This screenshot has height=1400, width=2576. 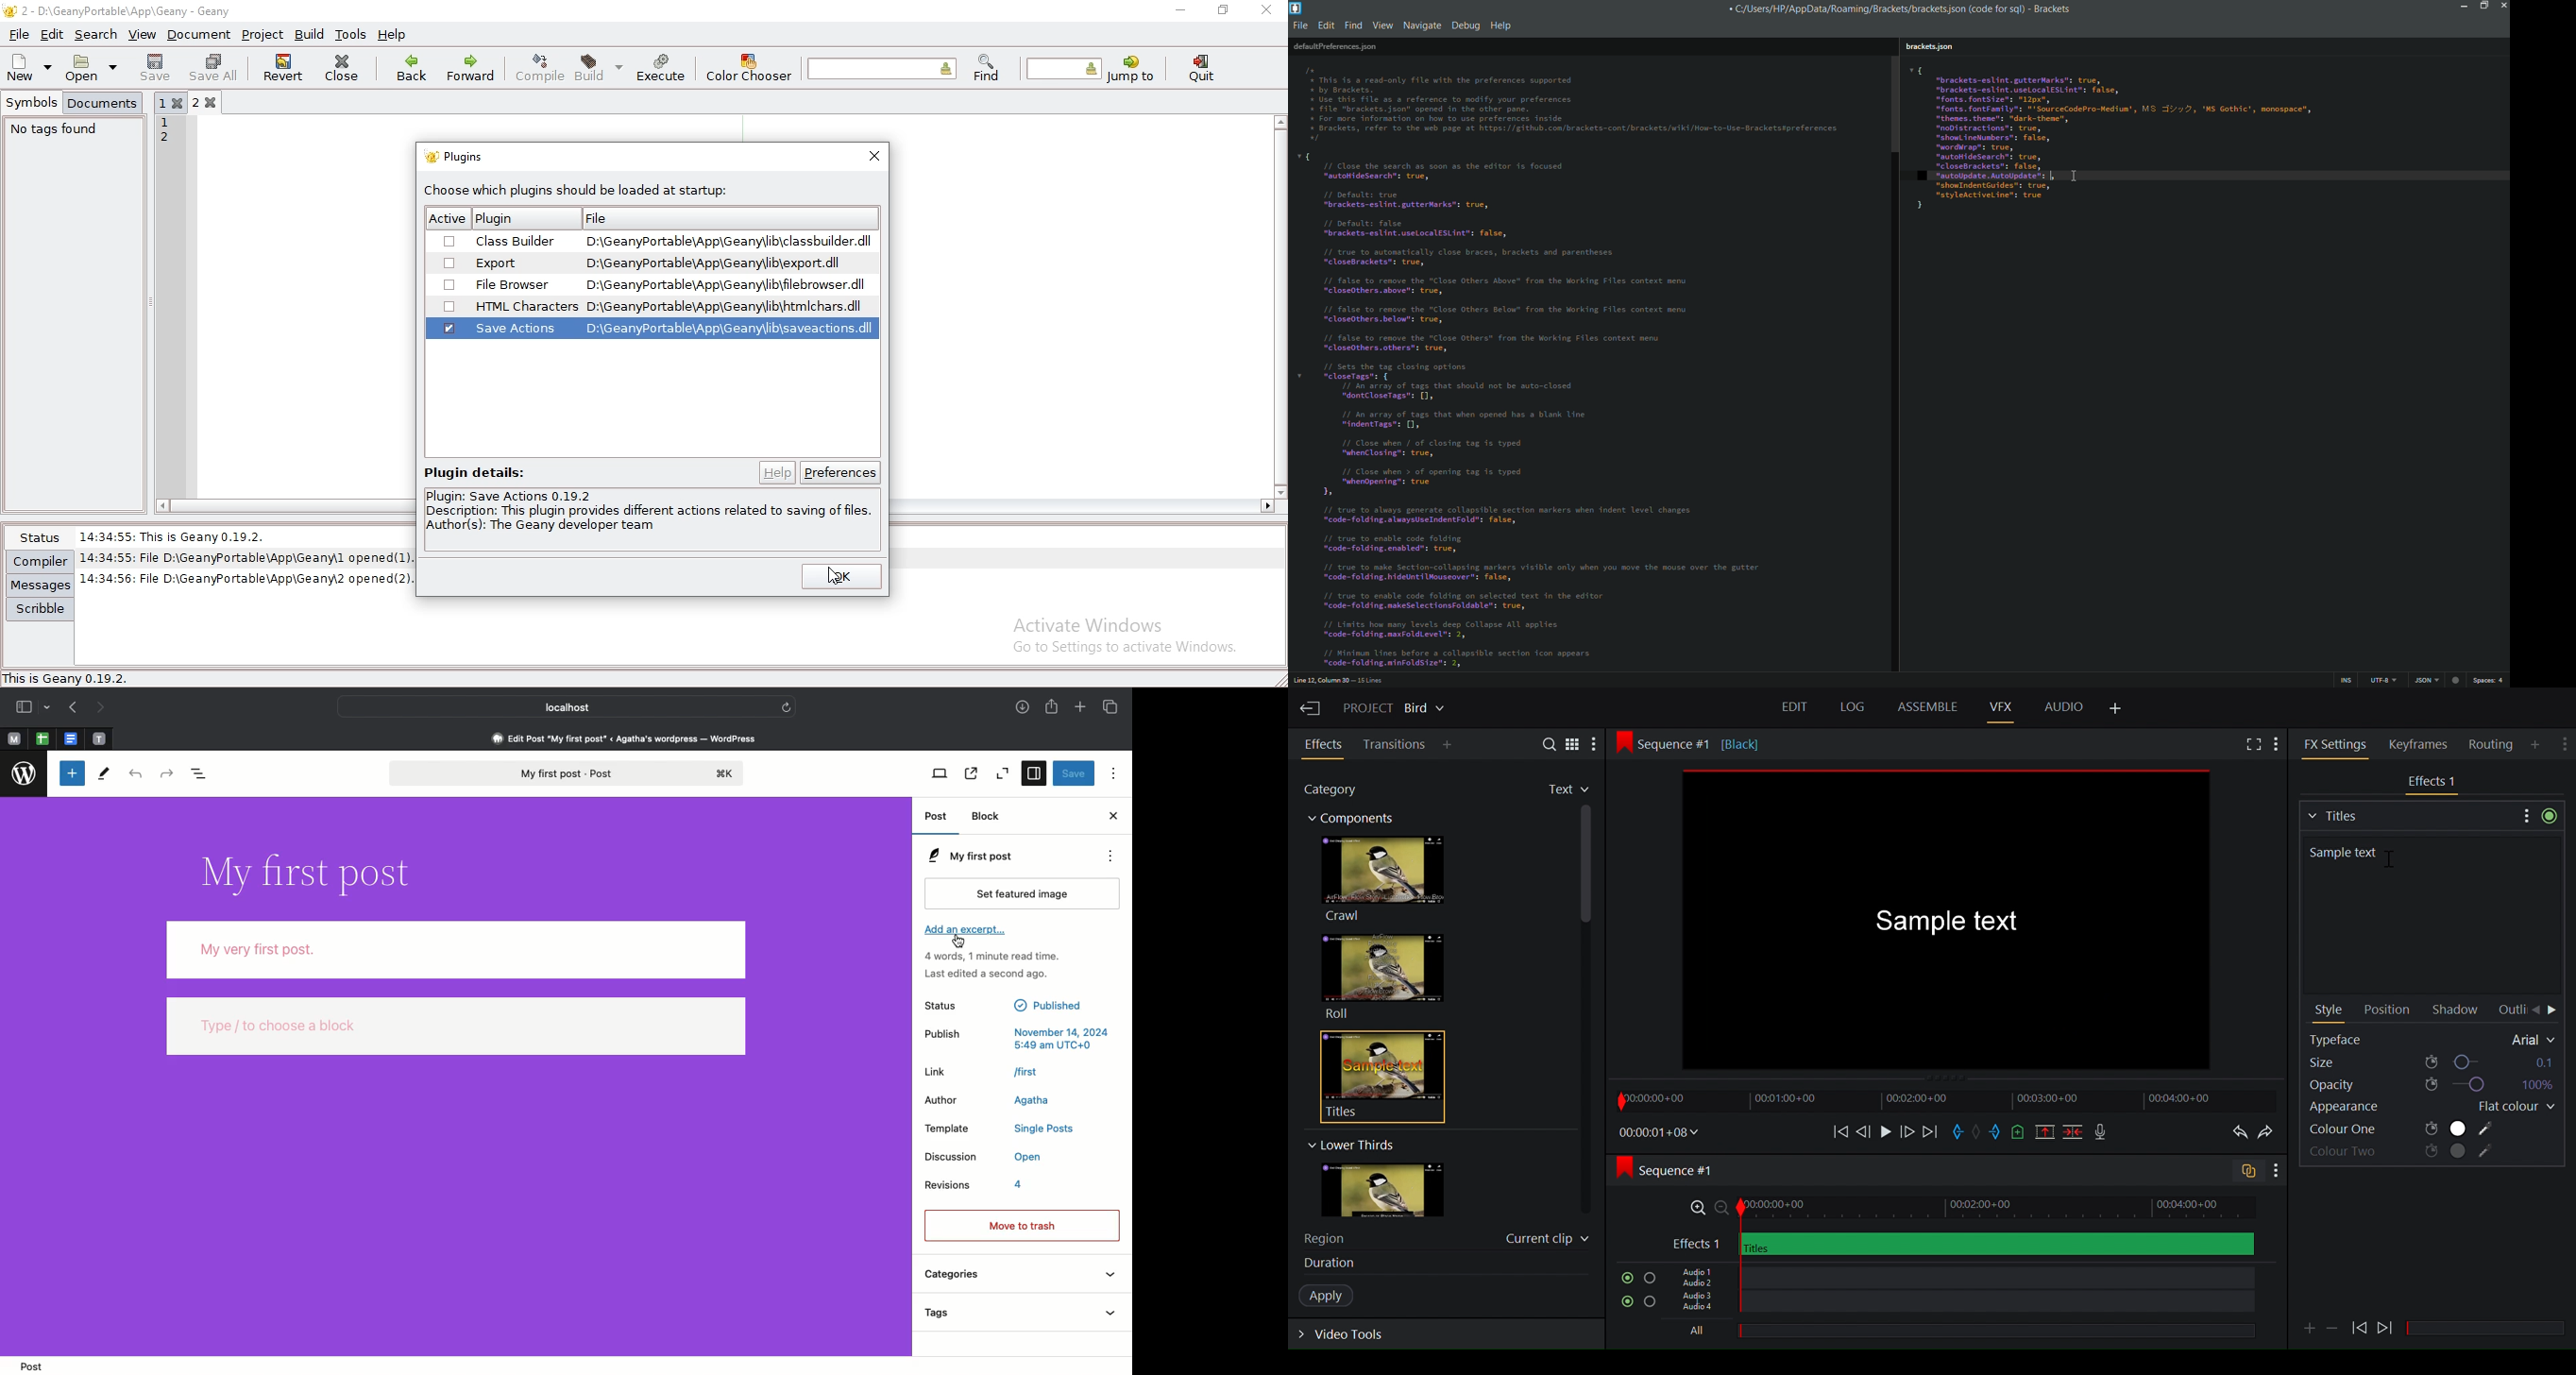 I want to click on view menu, so click(x=1383, y=25).